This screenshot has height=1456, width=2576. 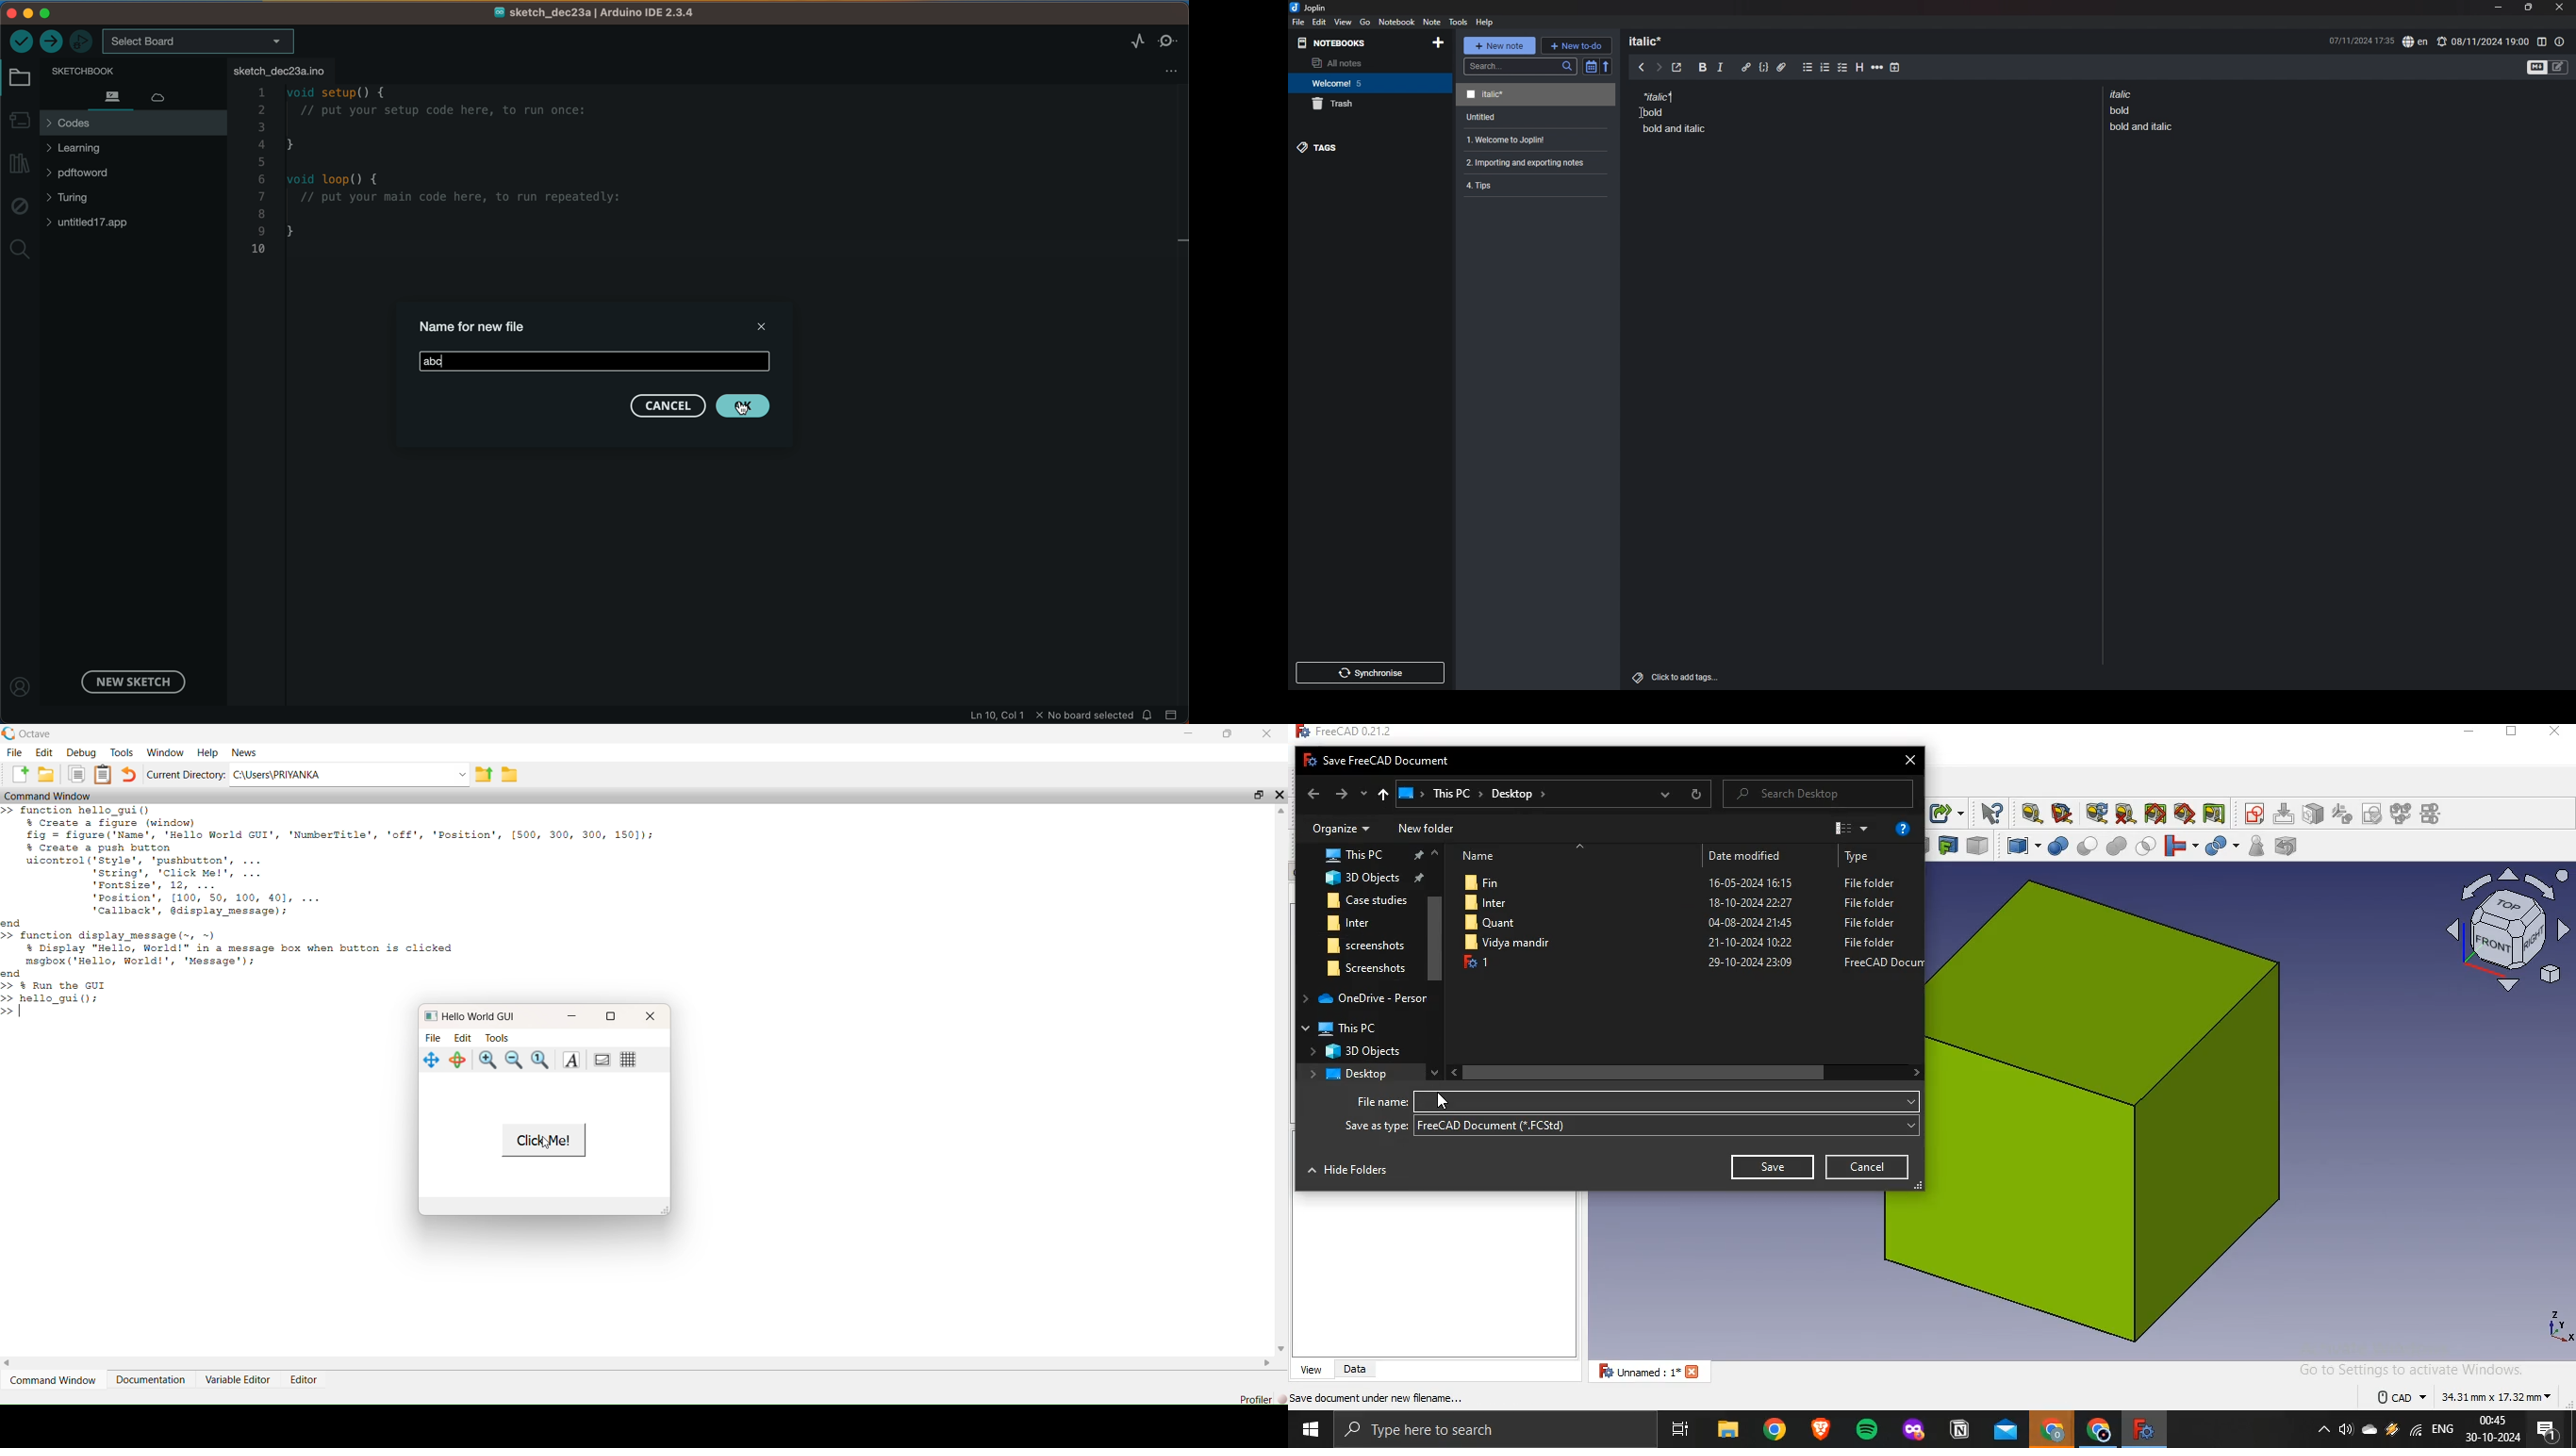 I want to click on save, so click(x=511, y=774).